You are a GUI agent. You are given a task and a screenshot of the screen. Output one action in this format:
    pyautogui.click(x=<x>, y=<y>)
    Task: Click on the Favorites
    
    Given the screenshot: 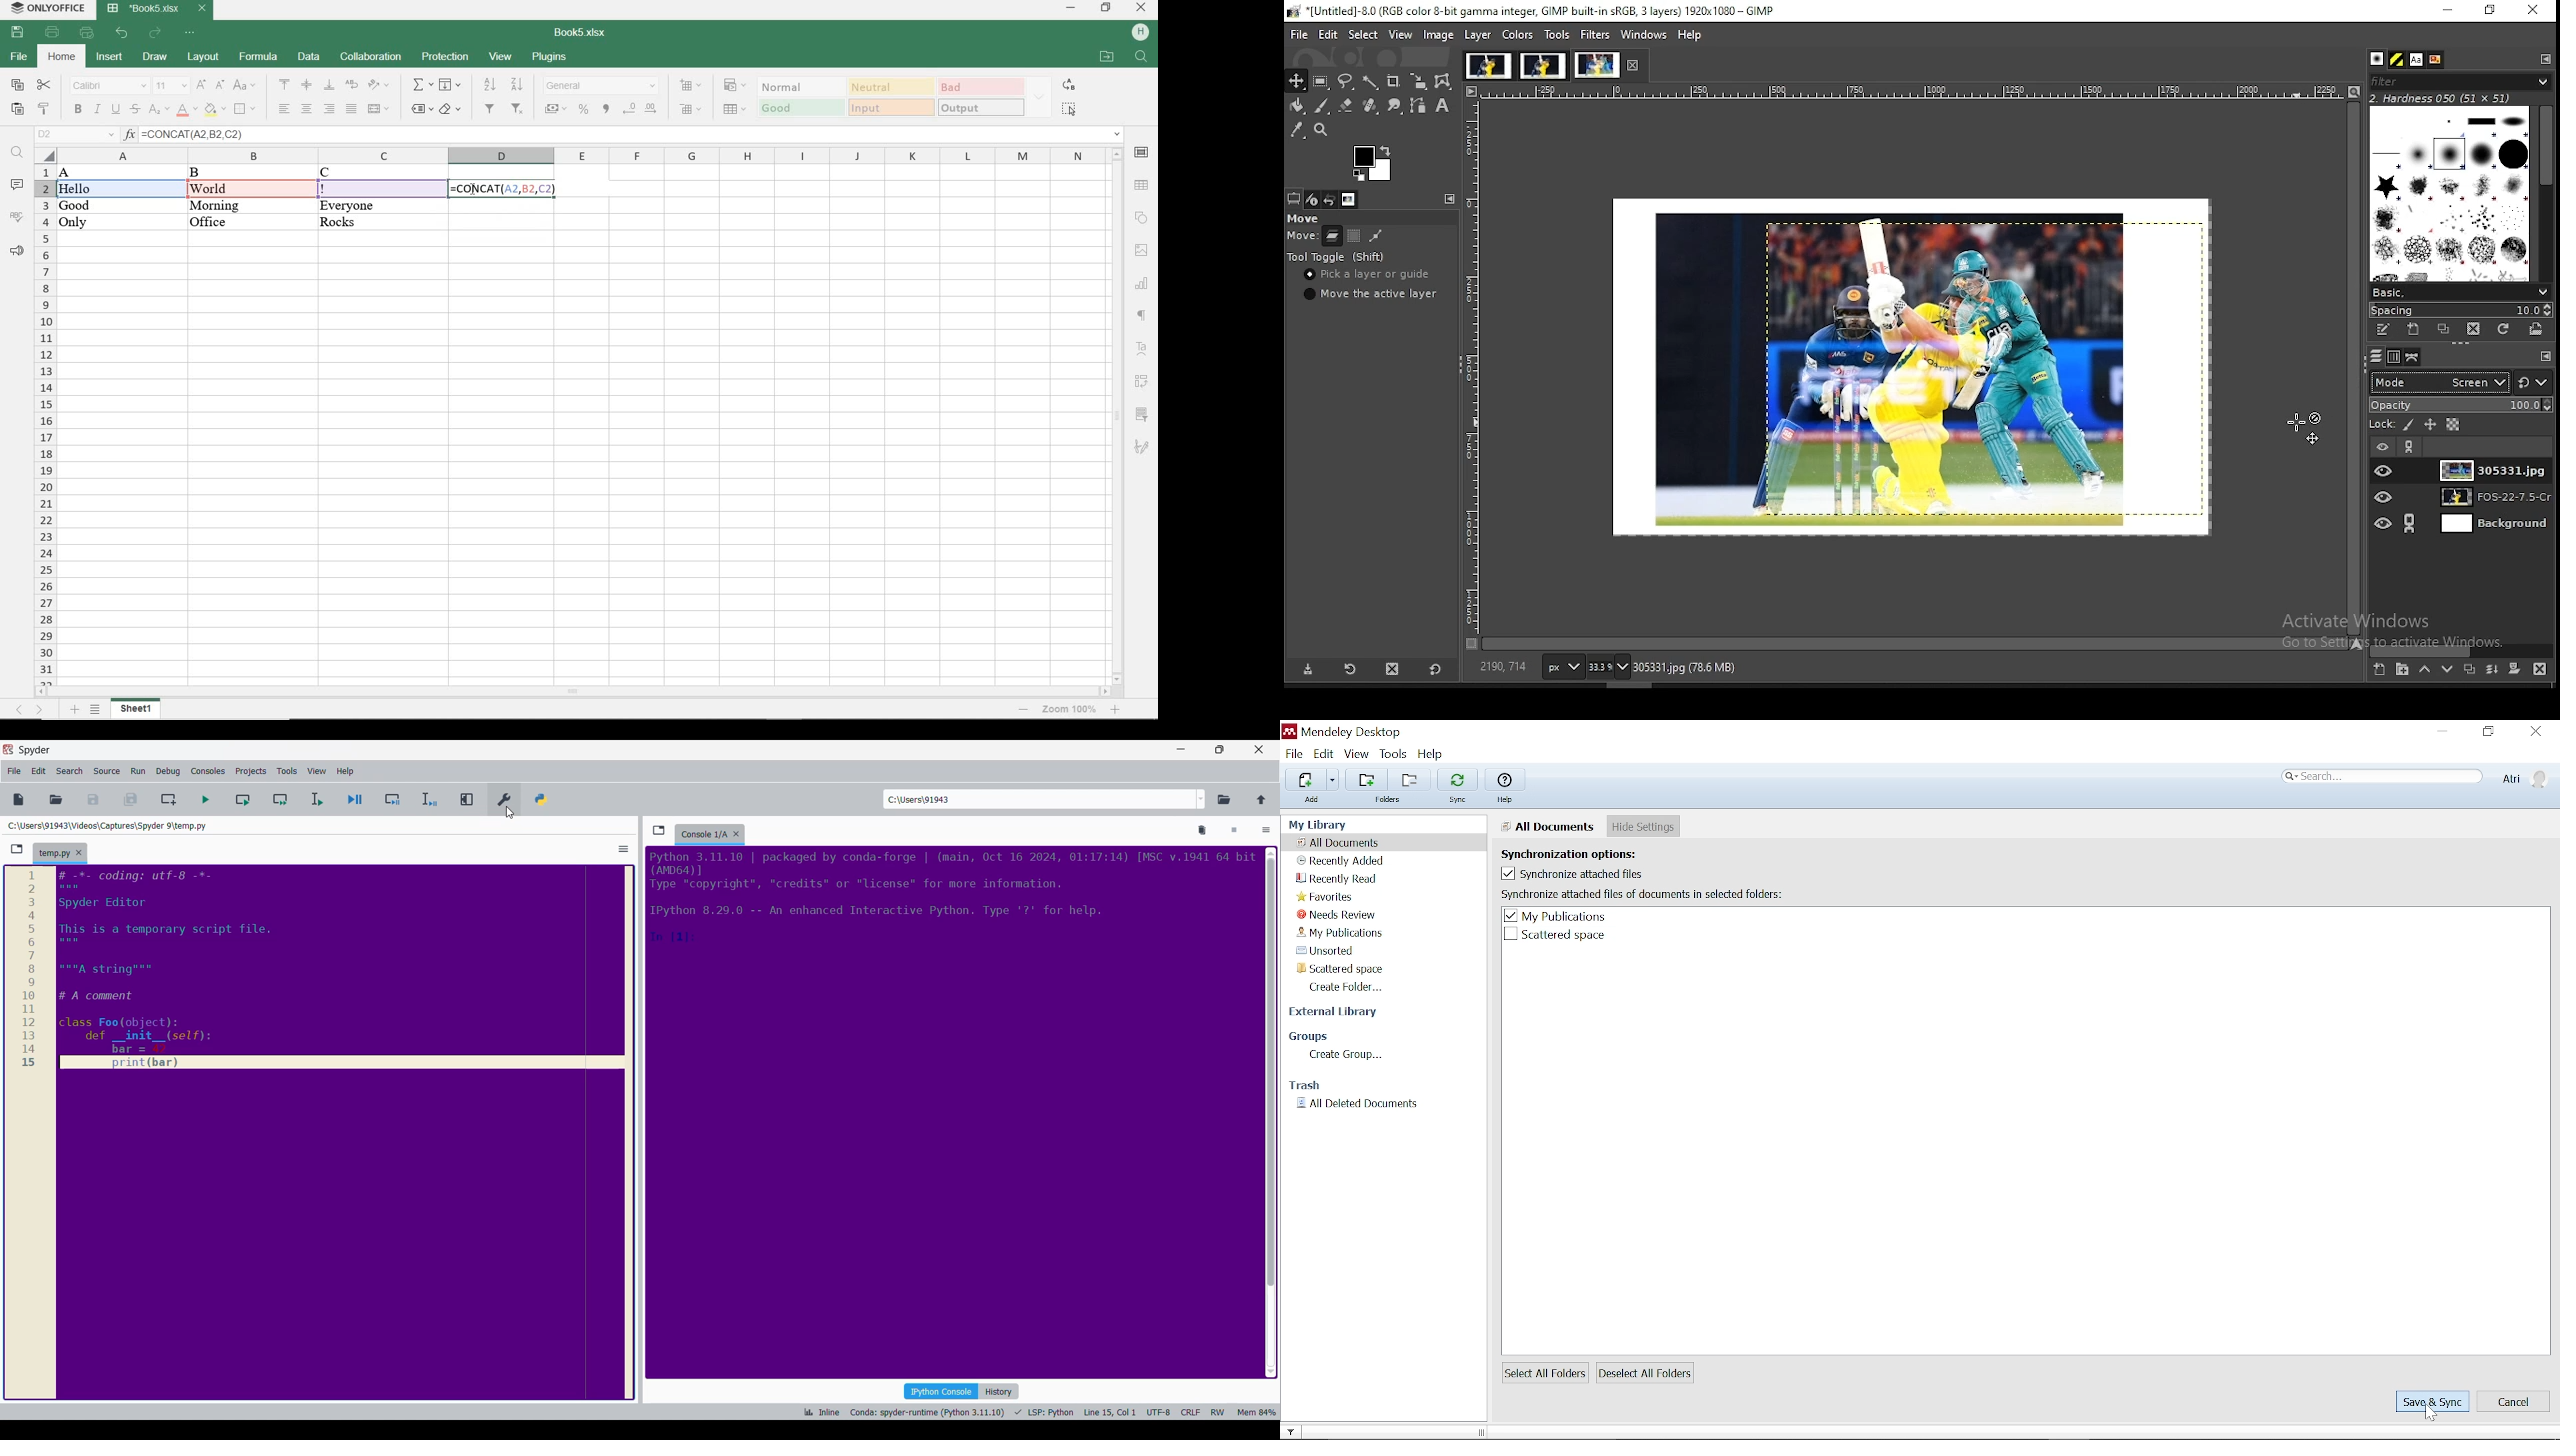 What is the action you would take?
    pyautogui.click(x=1326, y=896)
    